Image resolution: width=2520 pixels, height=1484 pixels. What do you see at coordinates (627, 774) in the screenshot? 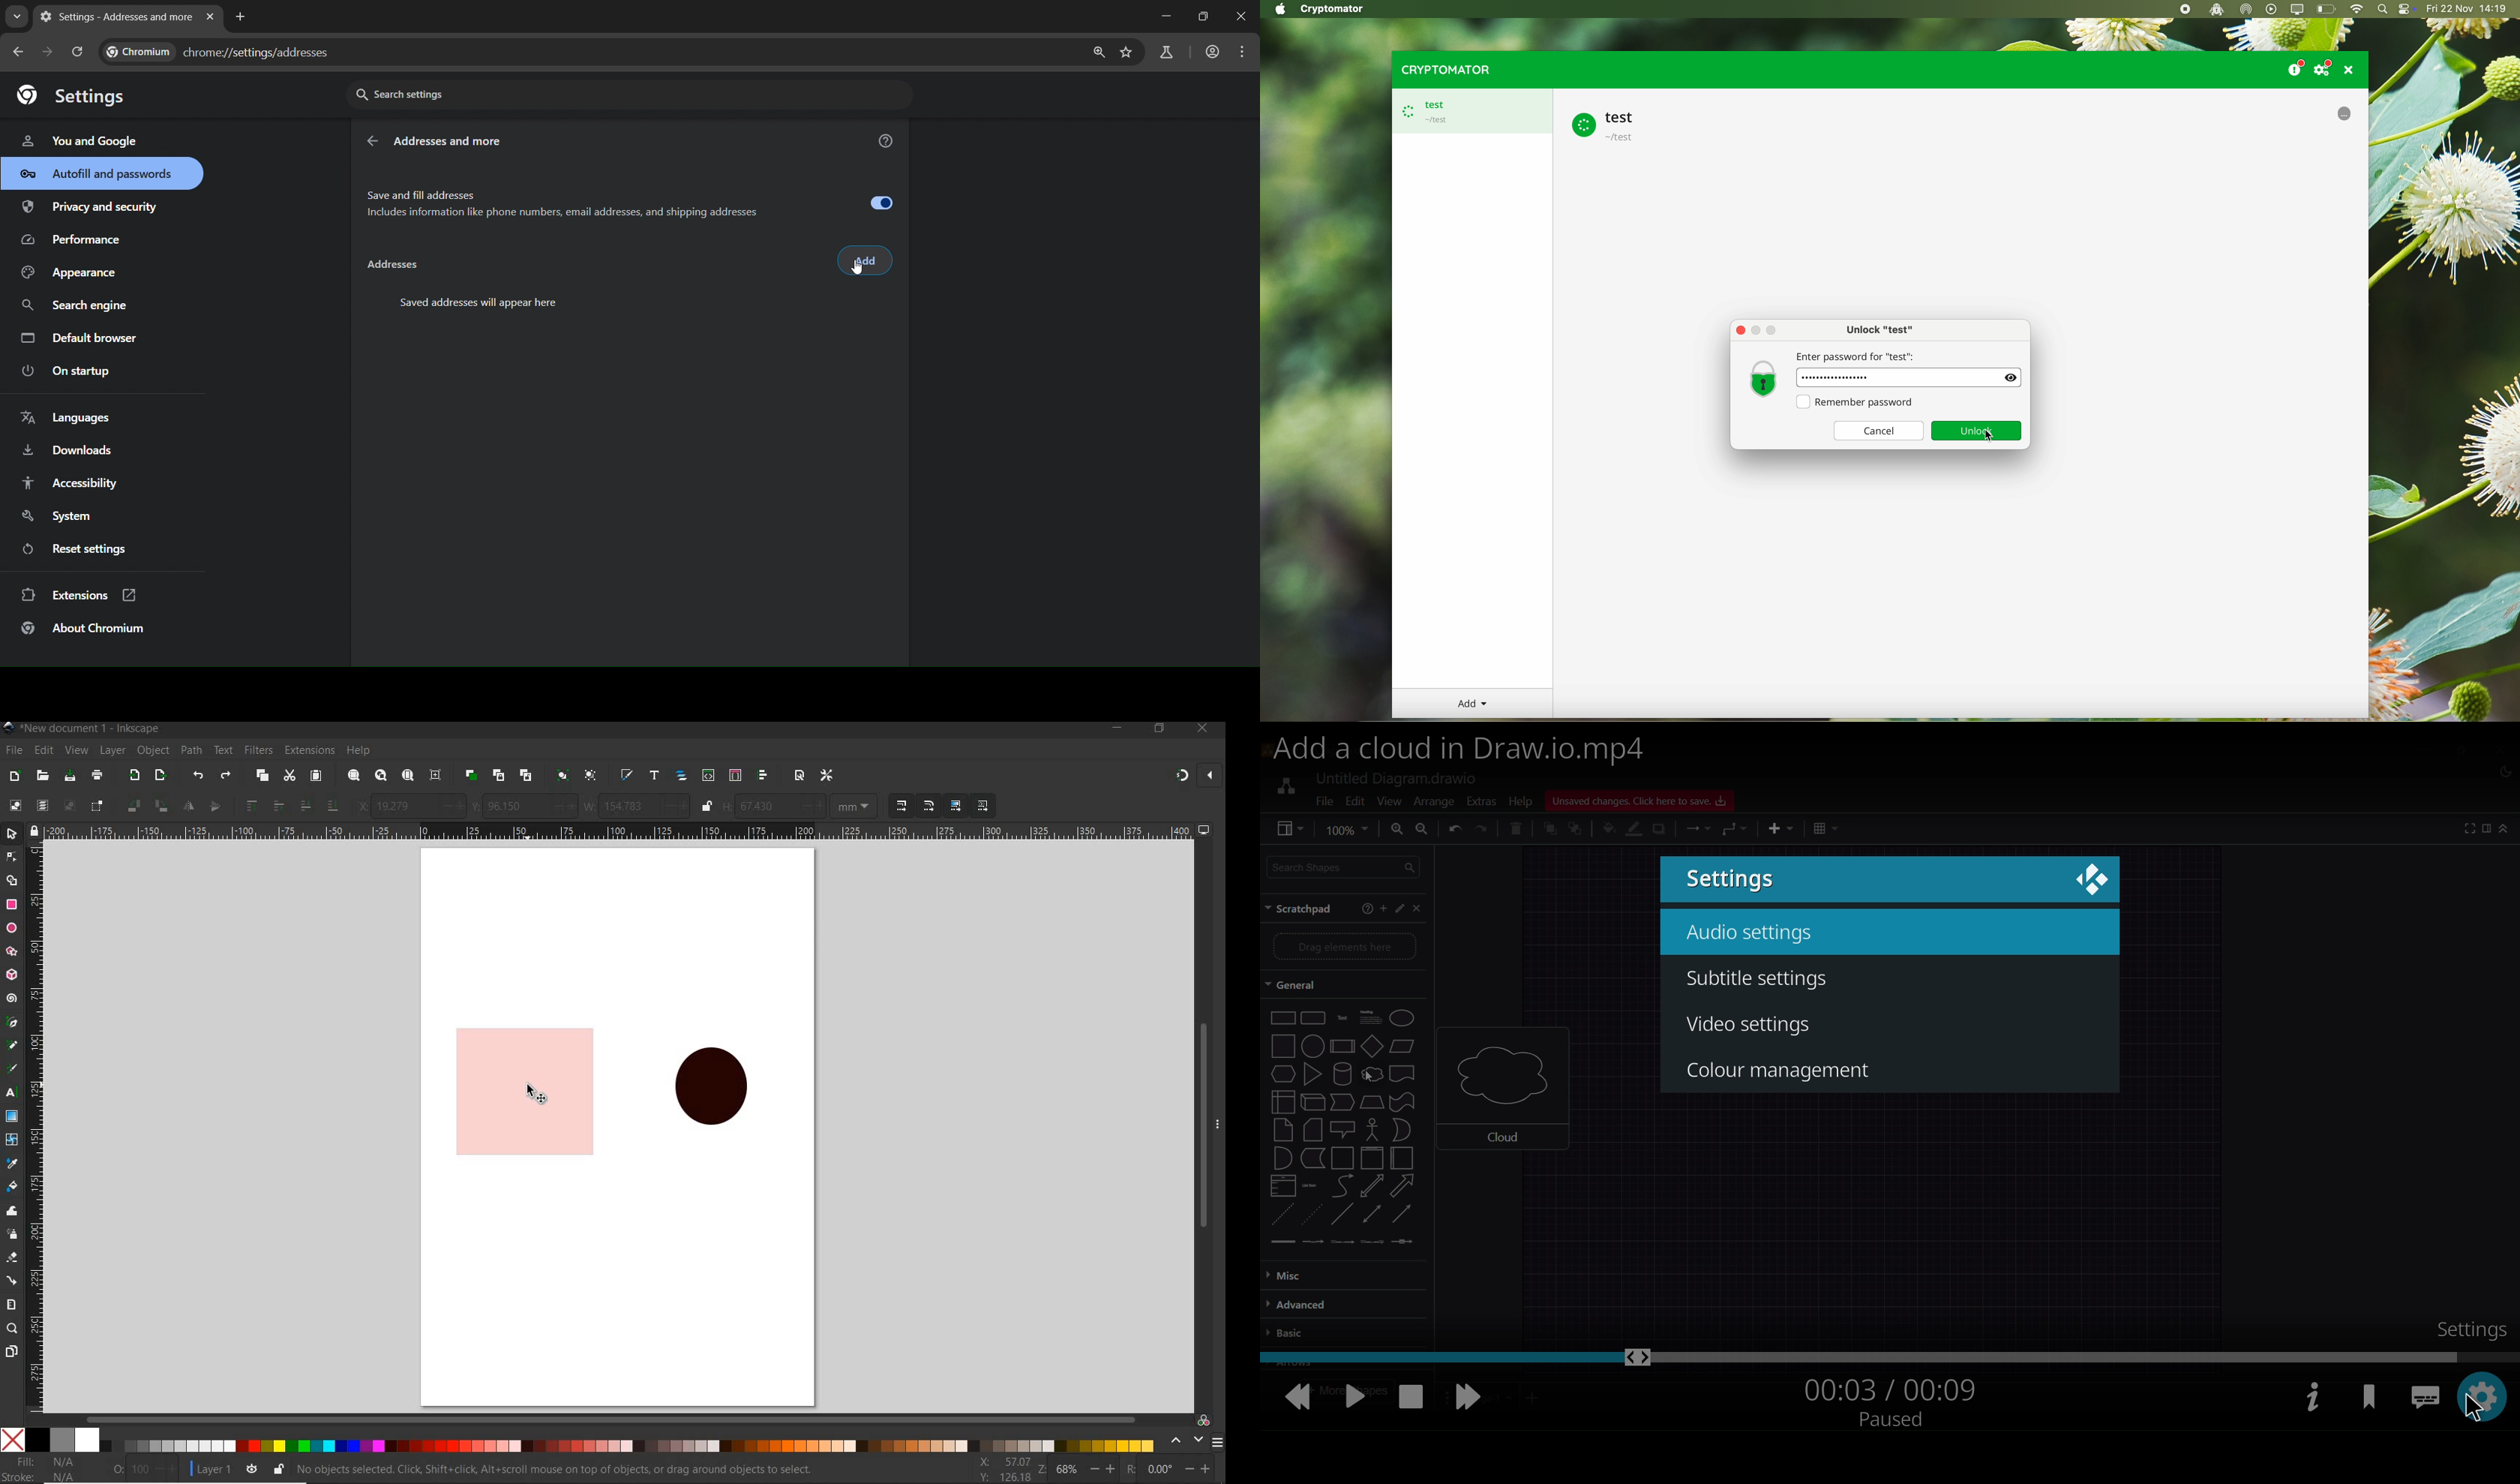
I see `open file & stroke` at bounding box center [627, 774].